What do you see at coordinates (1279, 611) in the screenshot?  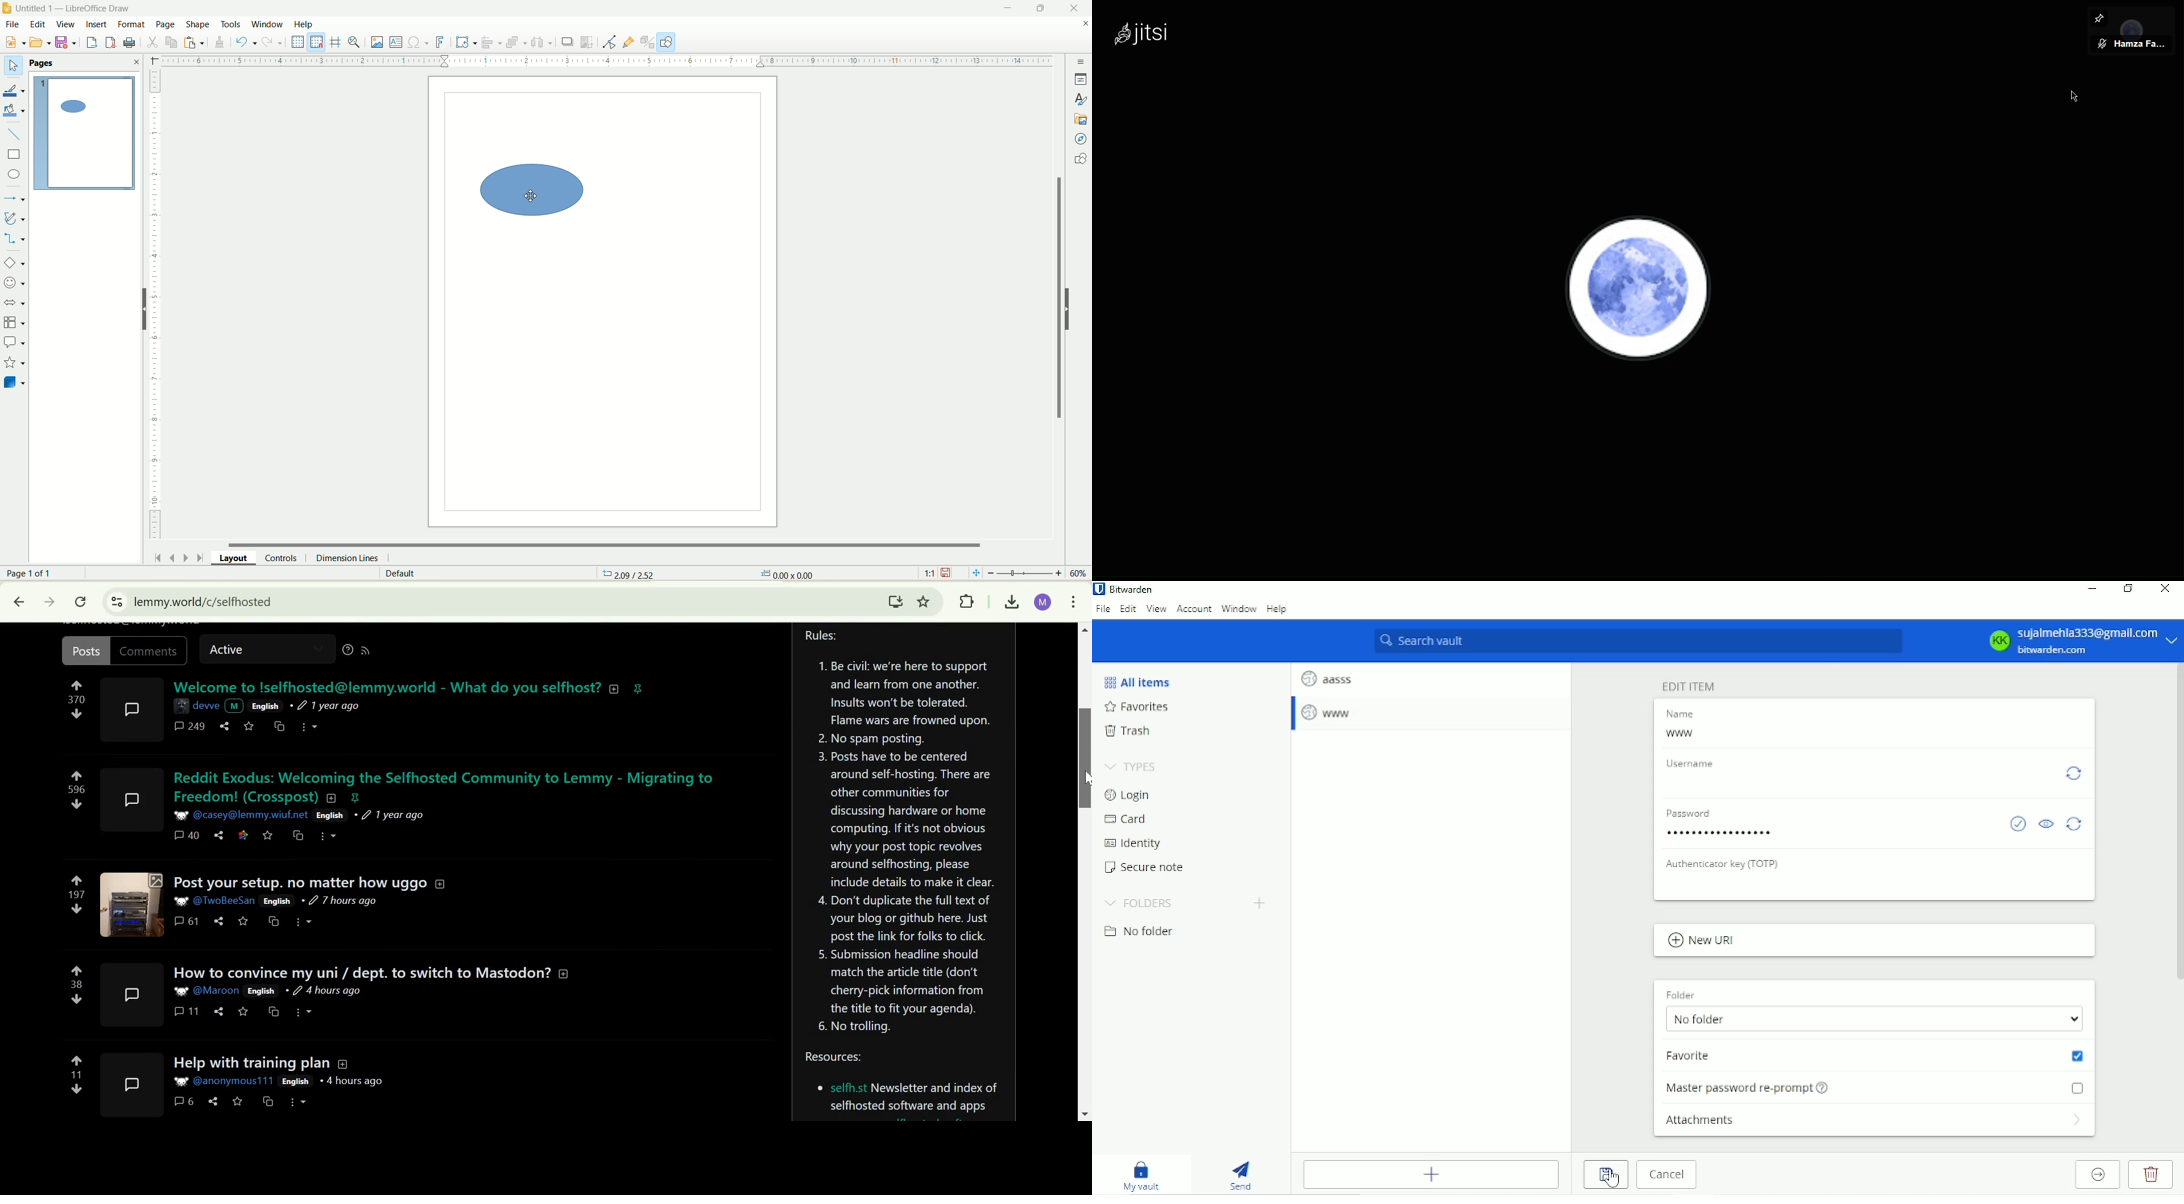 I see `Help` at bounding box center [1279, 611].